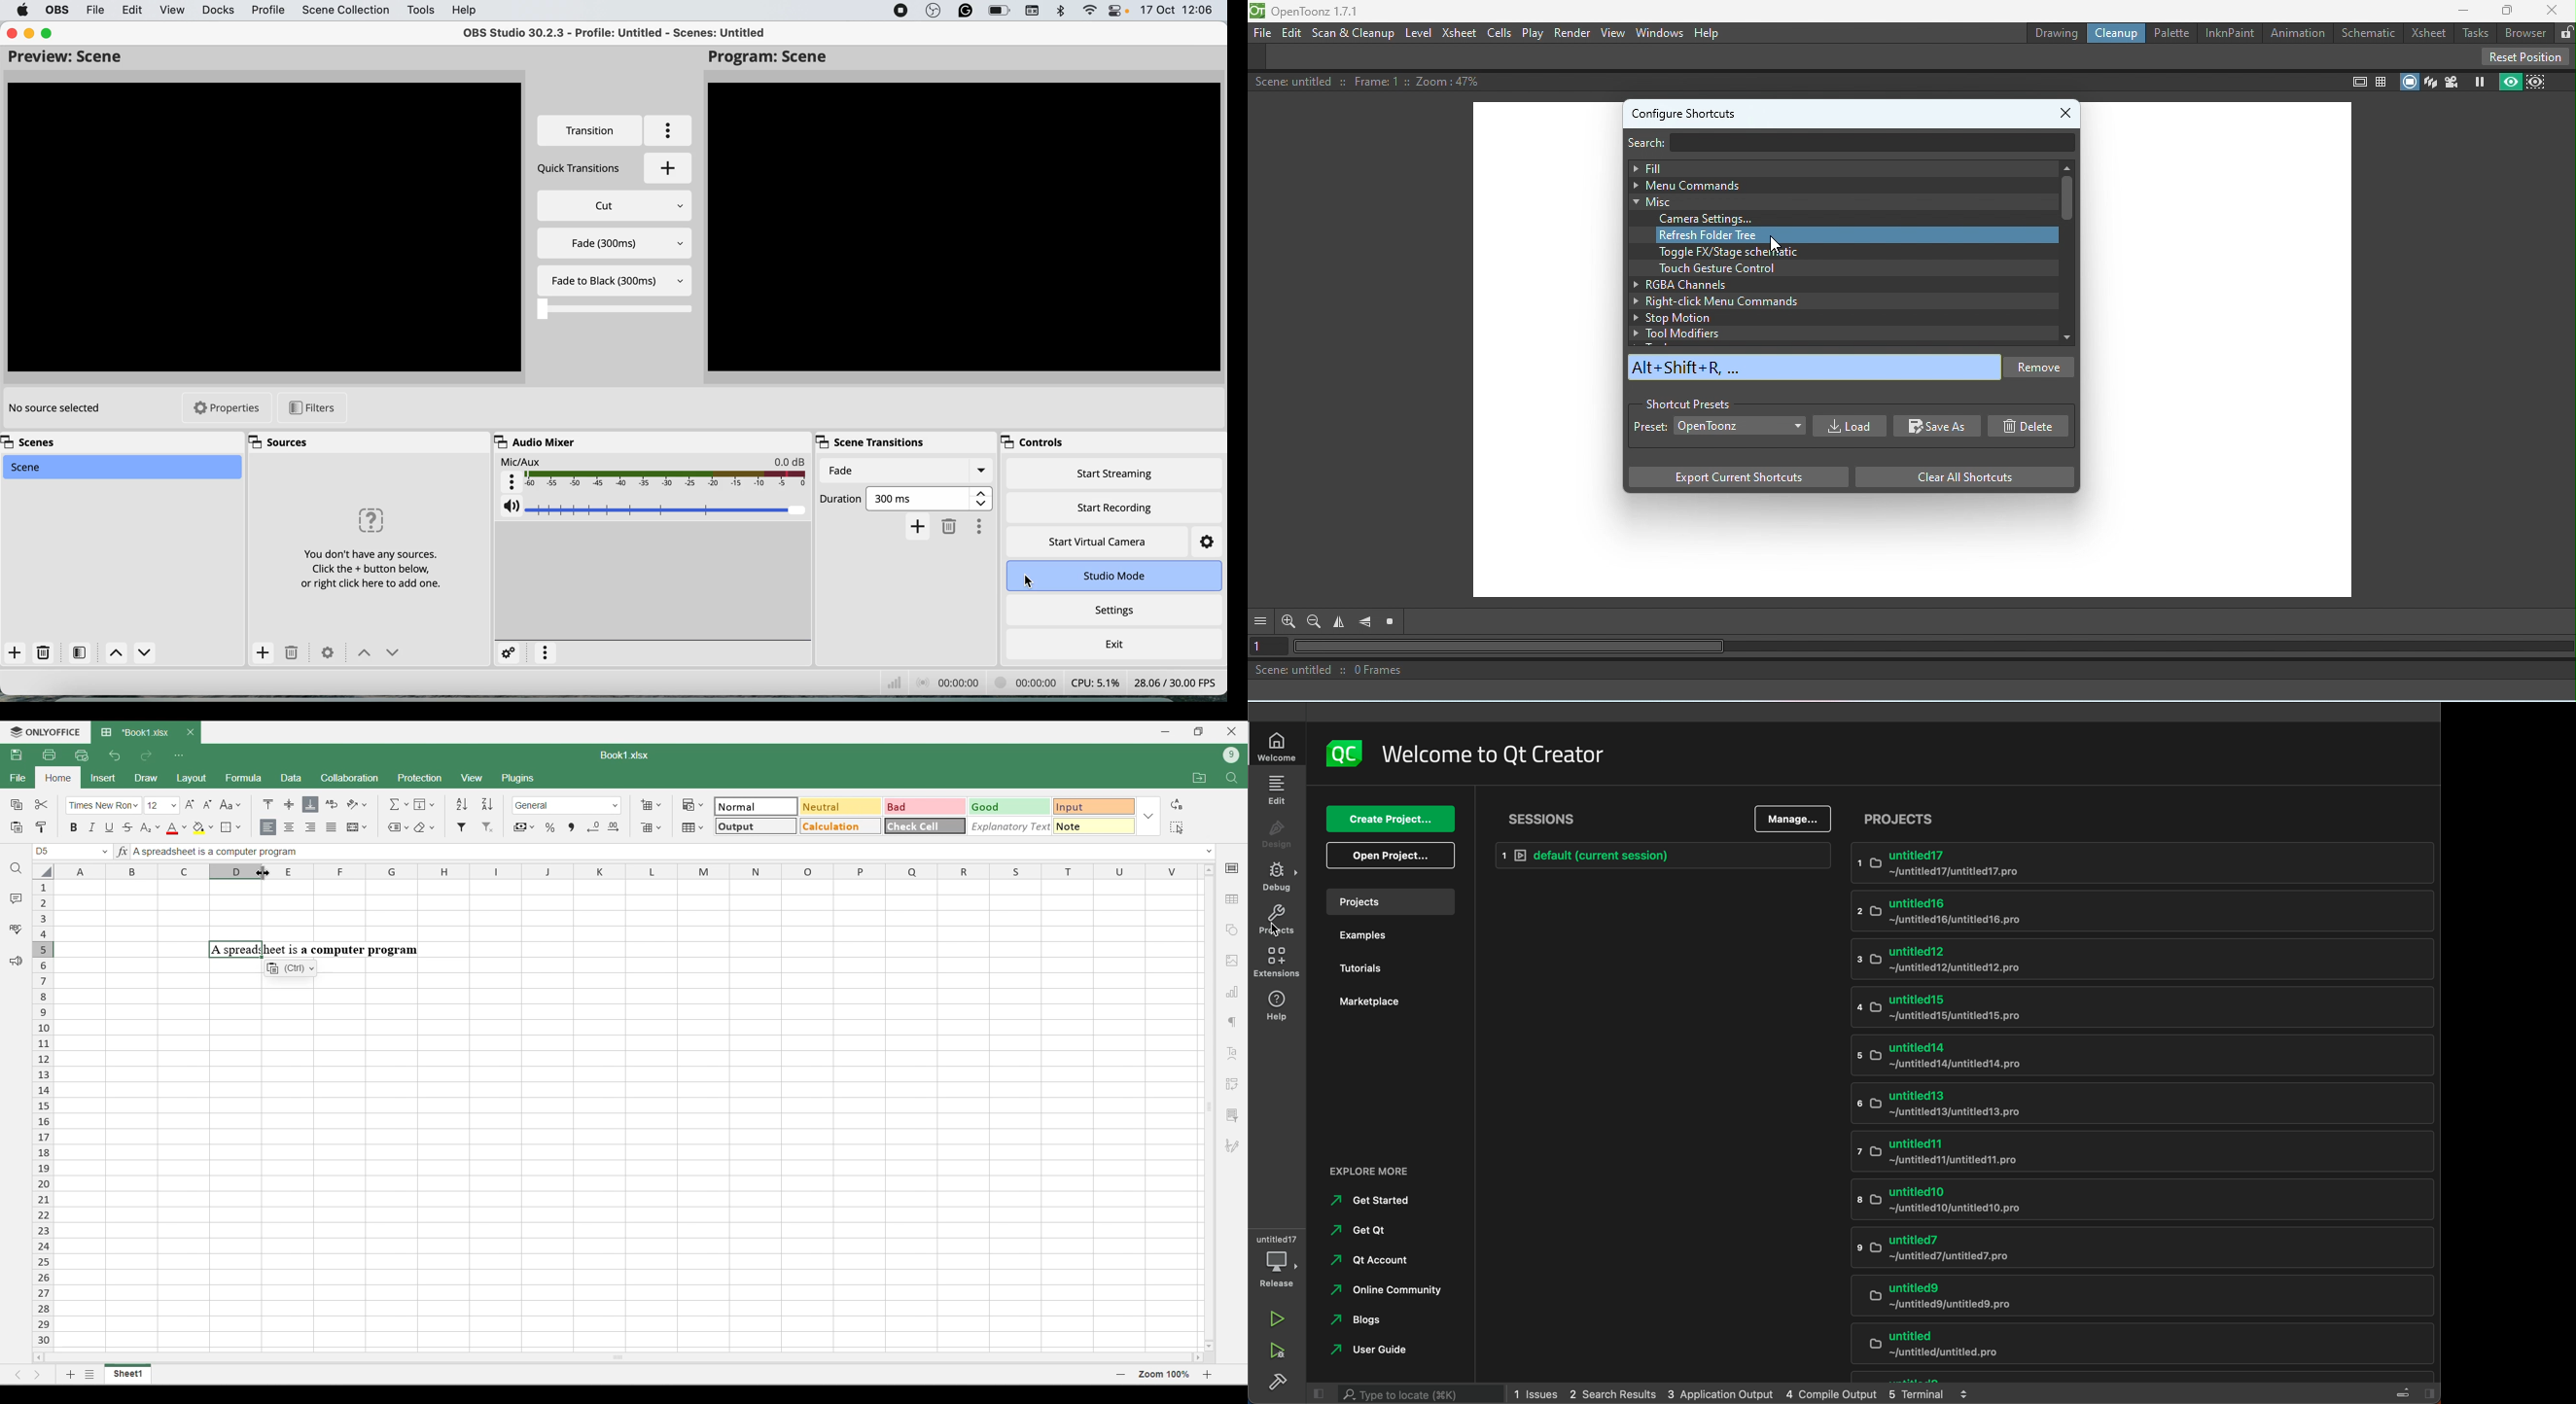  Describe the element at coordinates (95, 11) in the screenshot. I see `file` at that location.